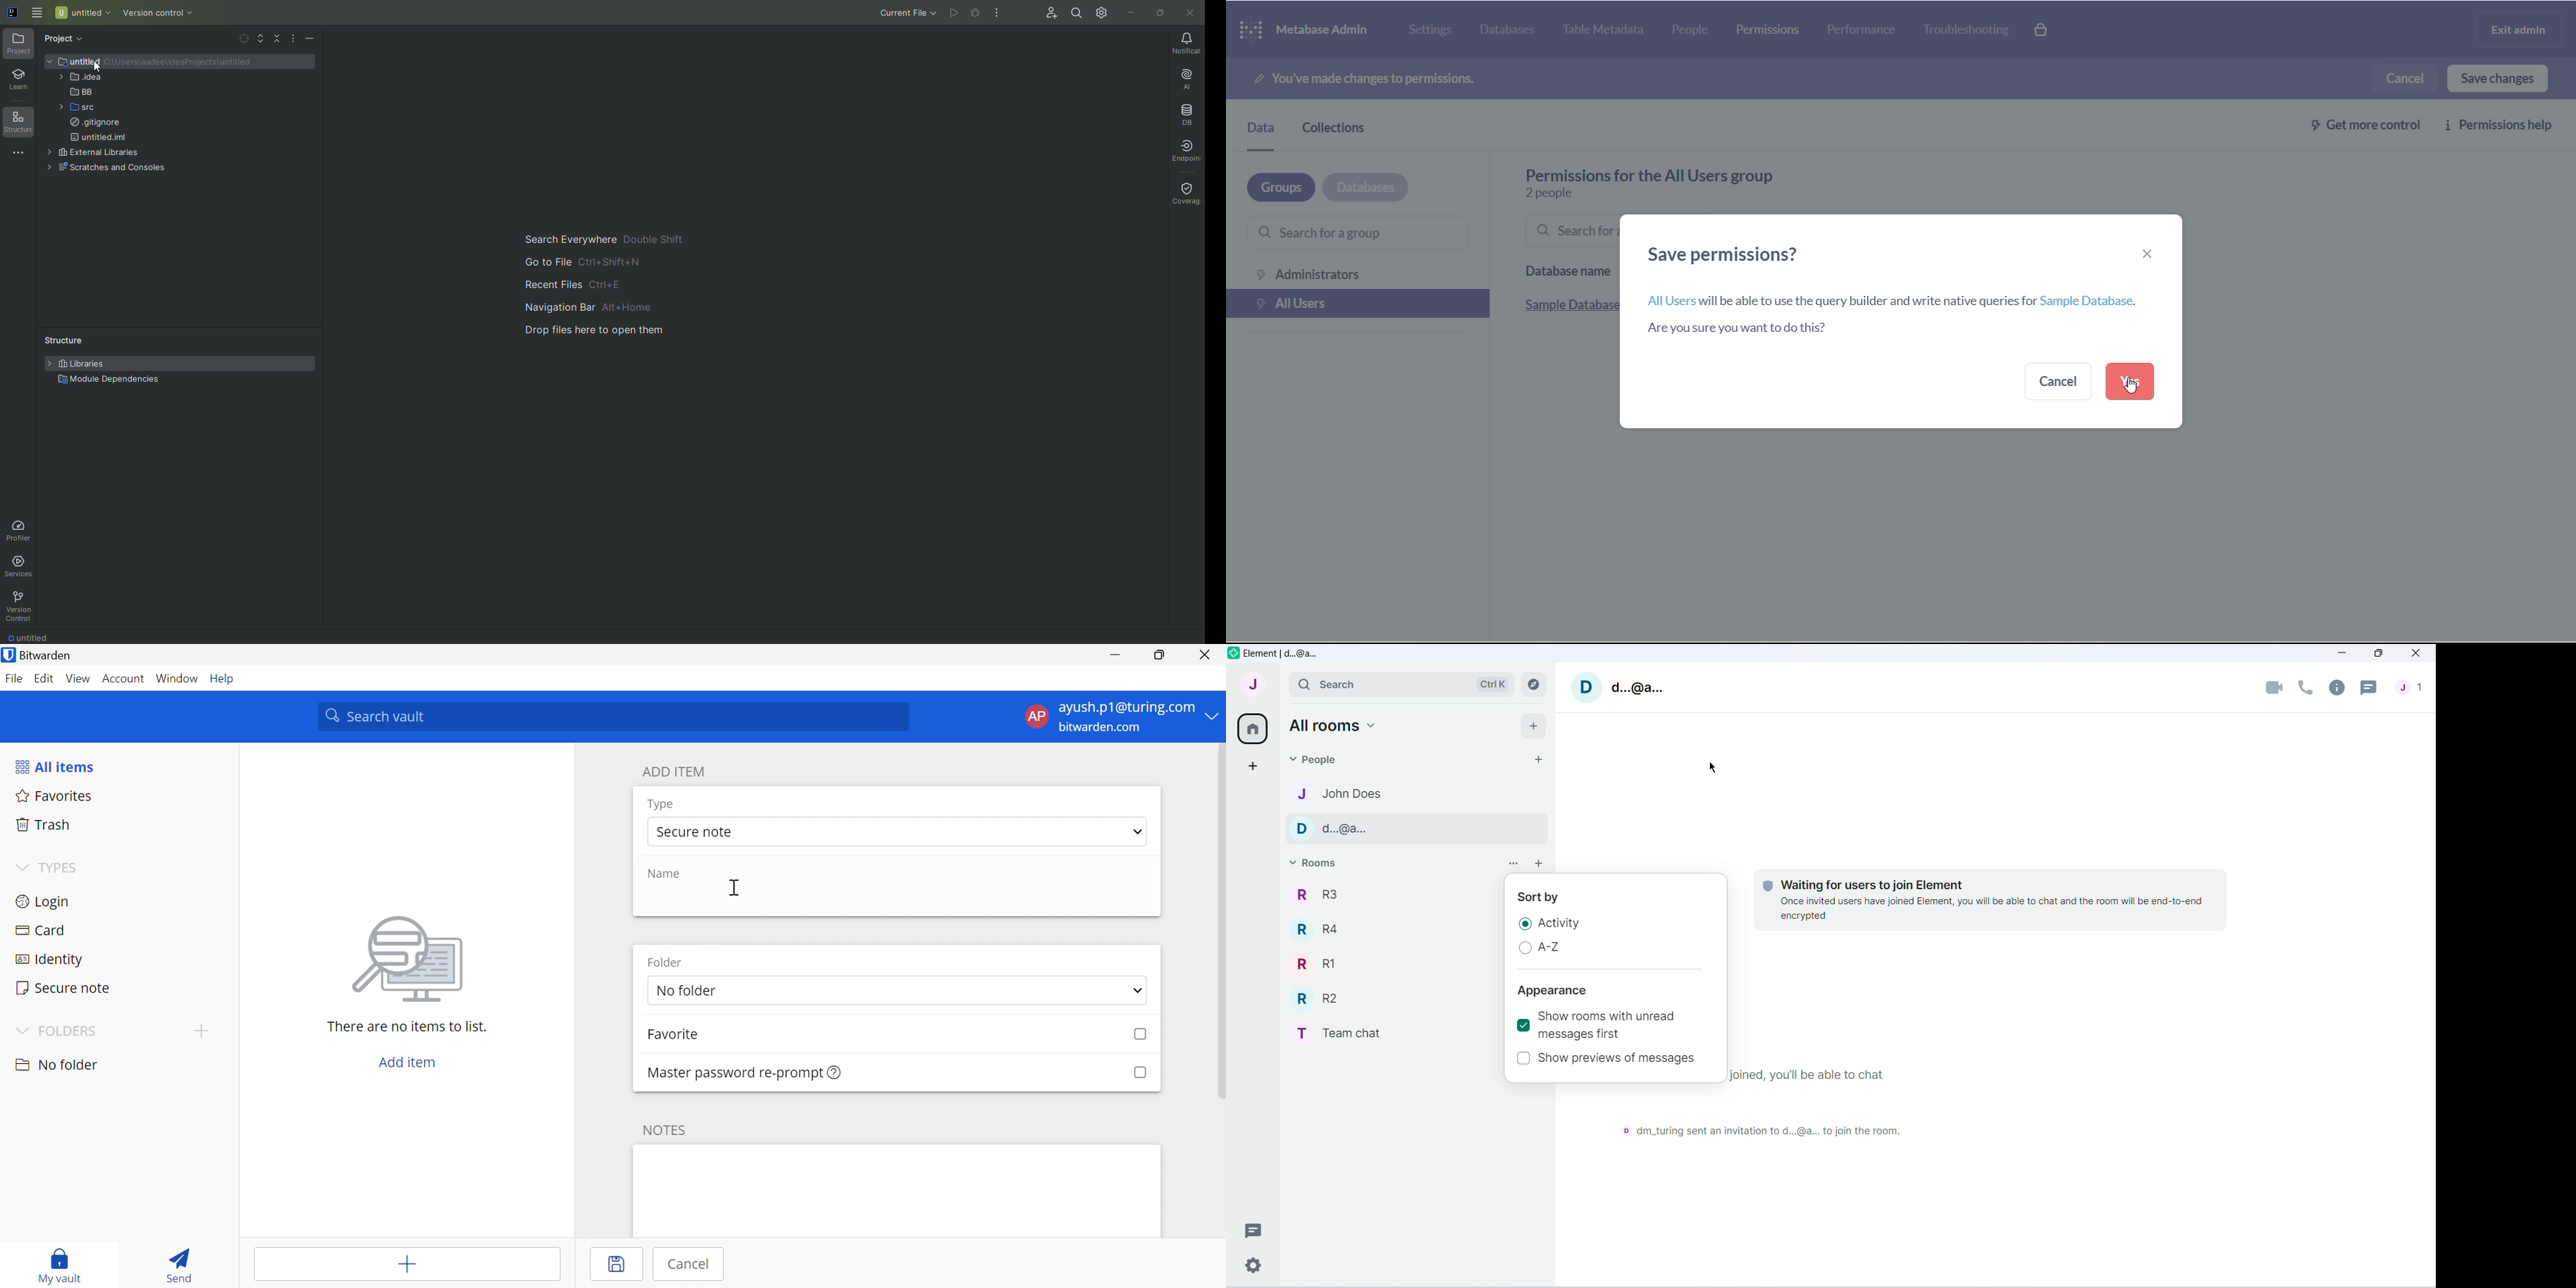 Image resolution: width=2576 pixels, height=1288 pixels. Describe the element at coordinates (1157, 11) in the screenshot. I see `Restore` at that location.